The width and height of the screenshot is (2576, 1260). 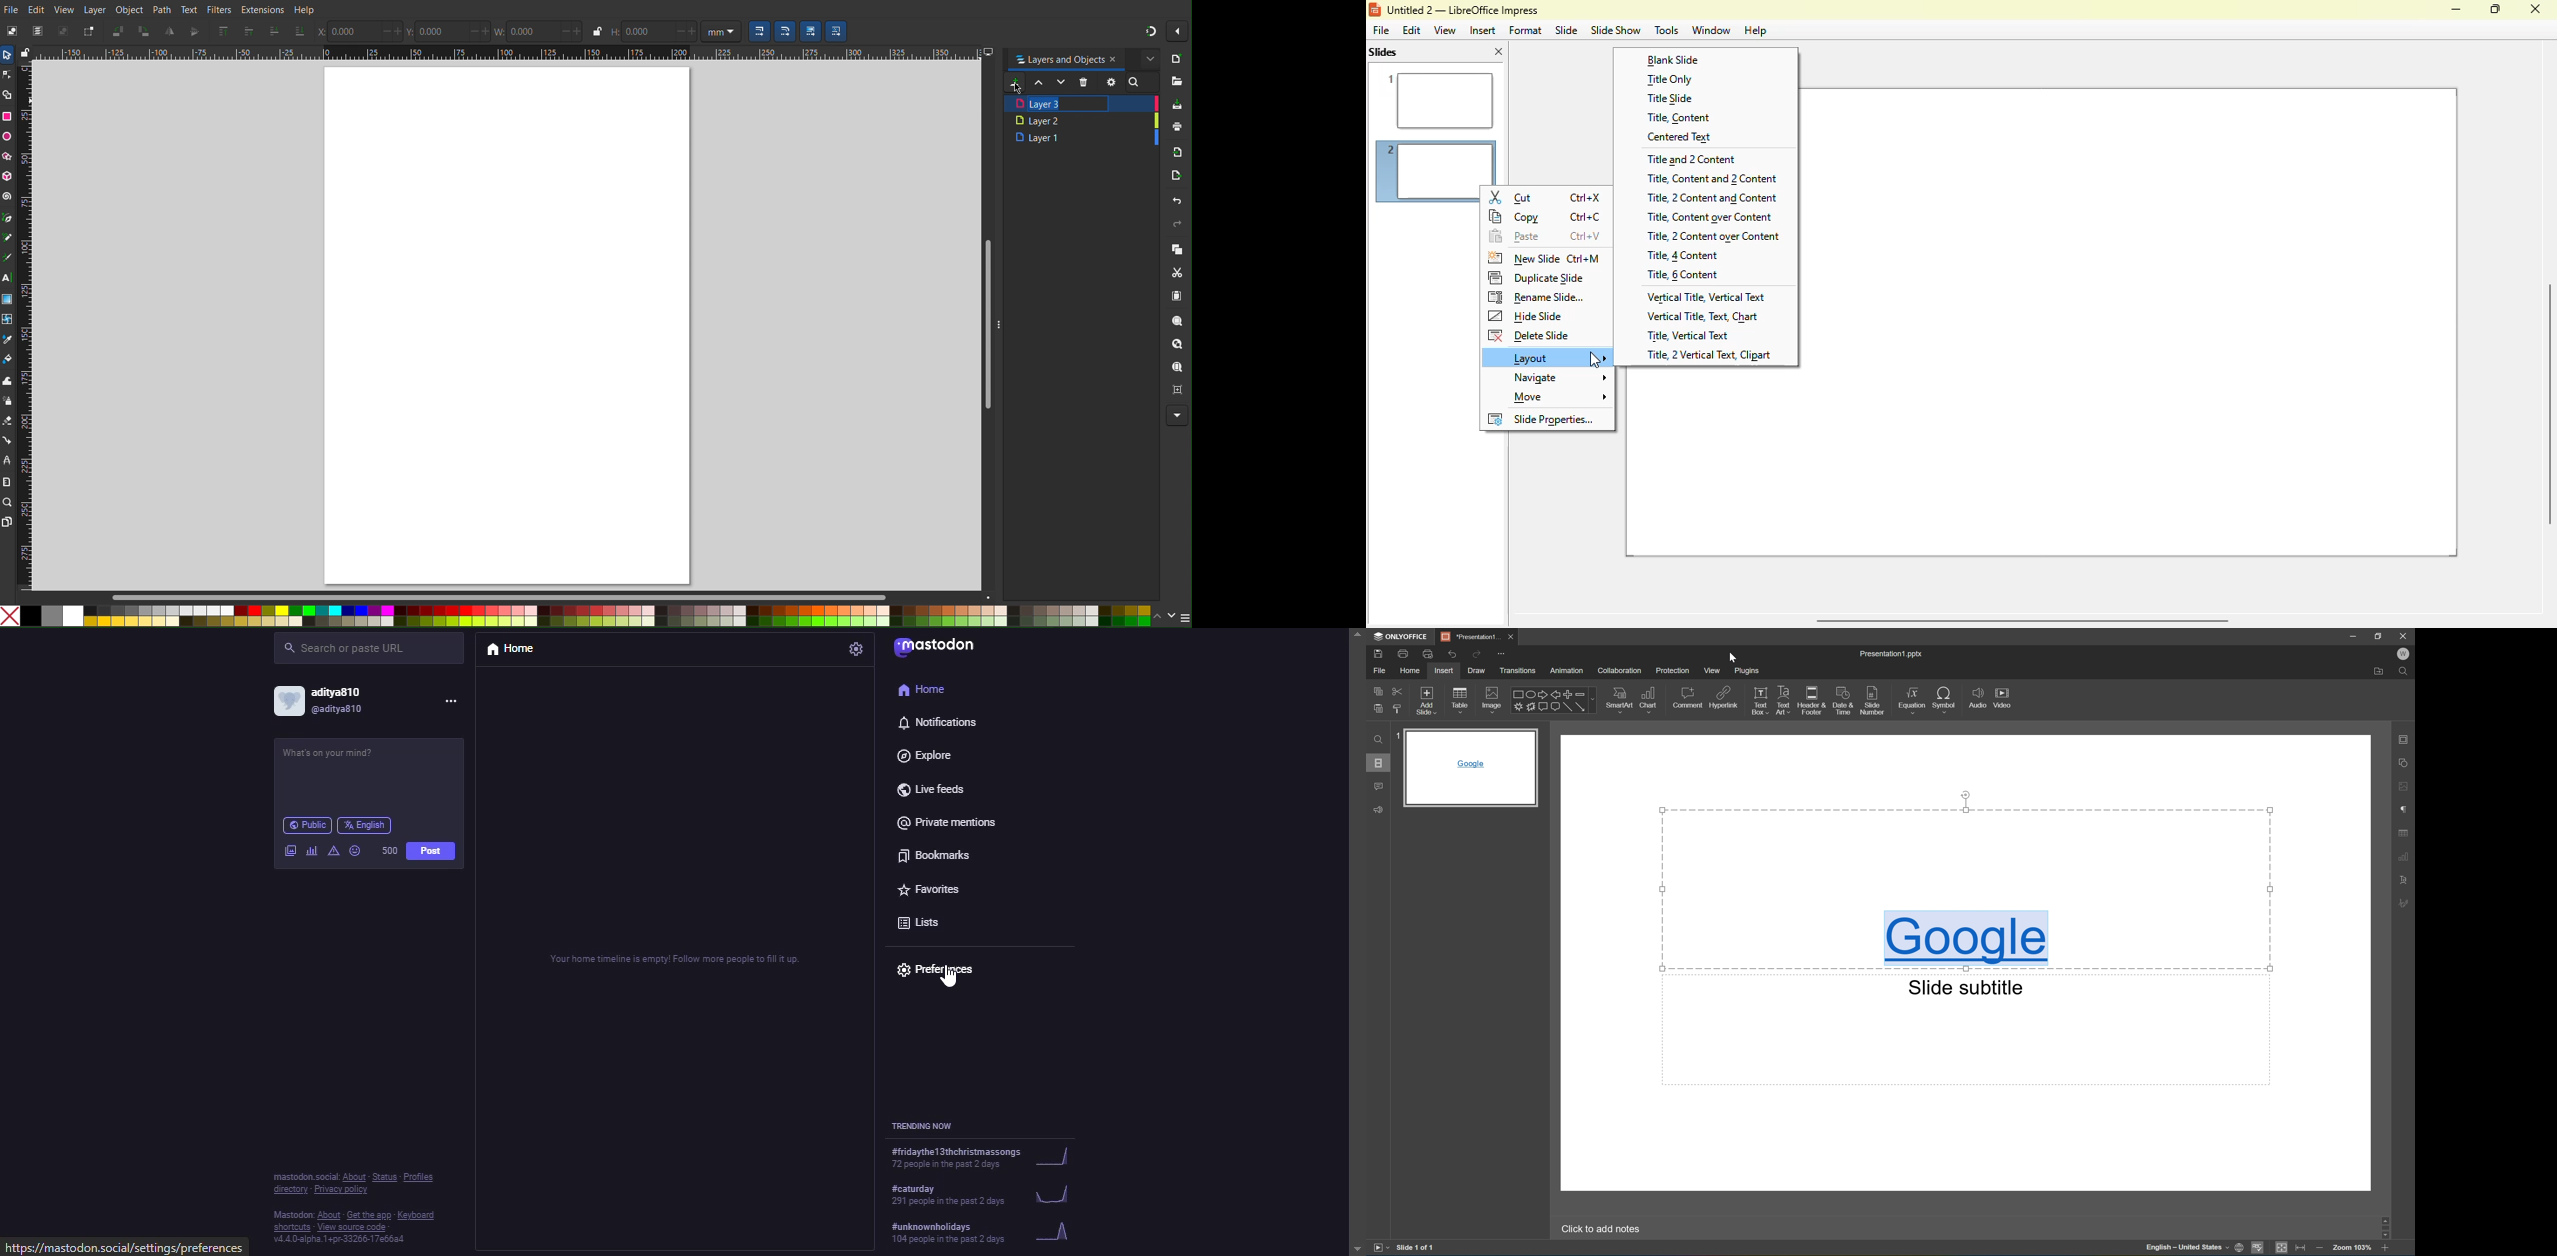 What do you see at coordinates (1470, 635) in the screenshot?
I see `*Presentation1...` at bounding box center [1470, 635].